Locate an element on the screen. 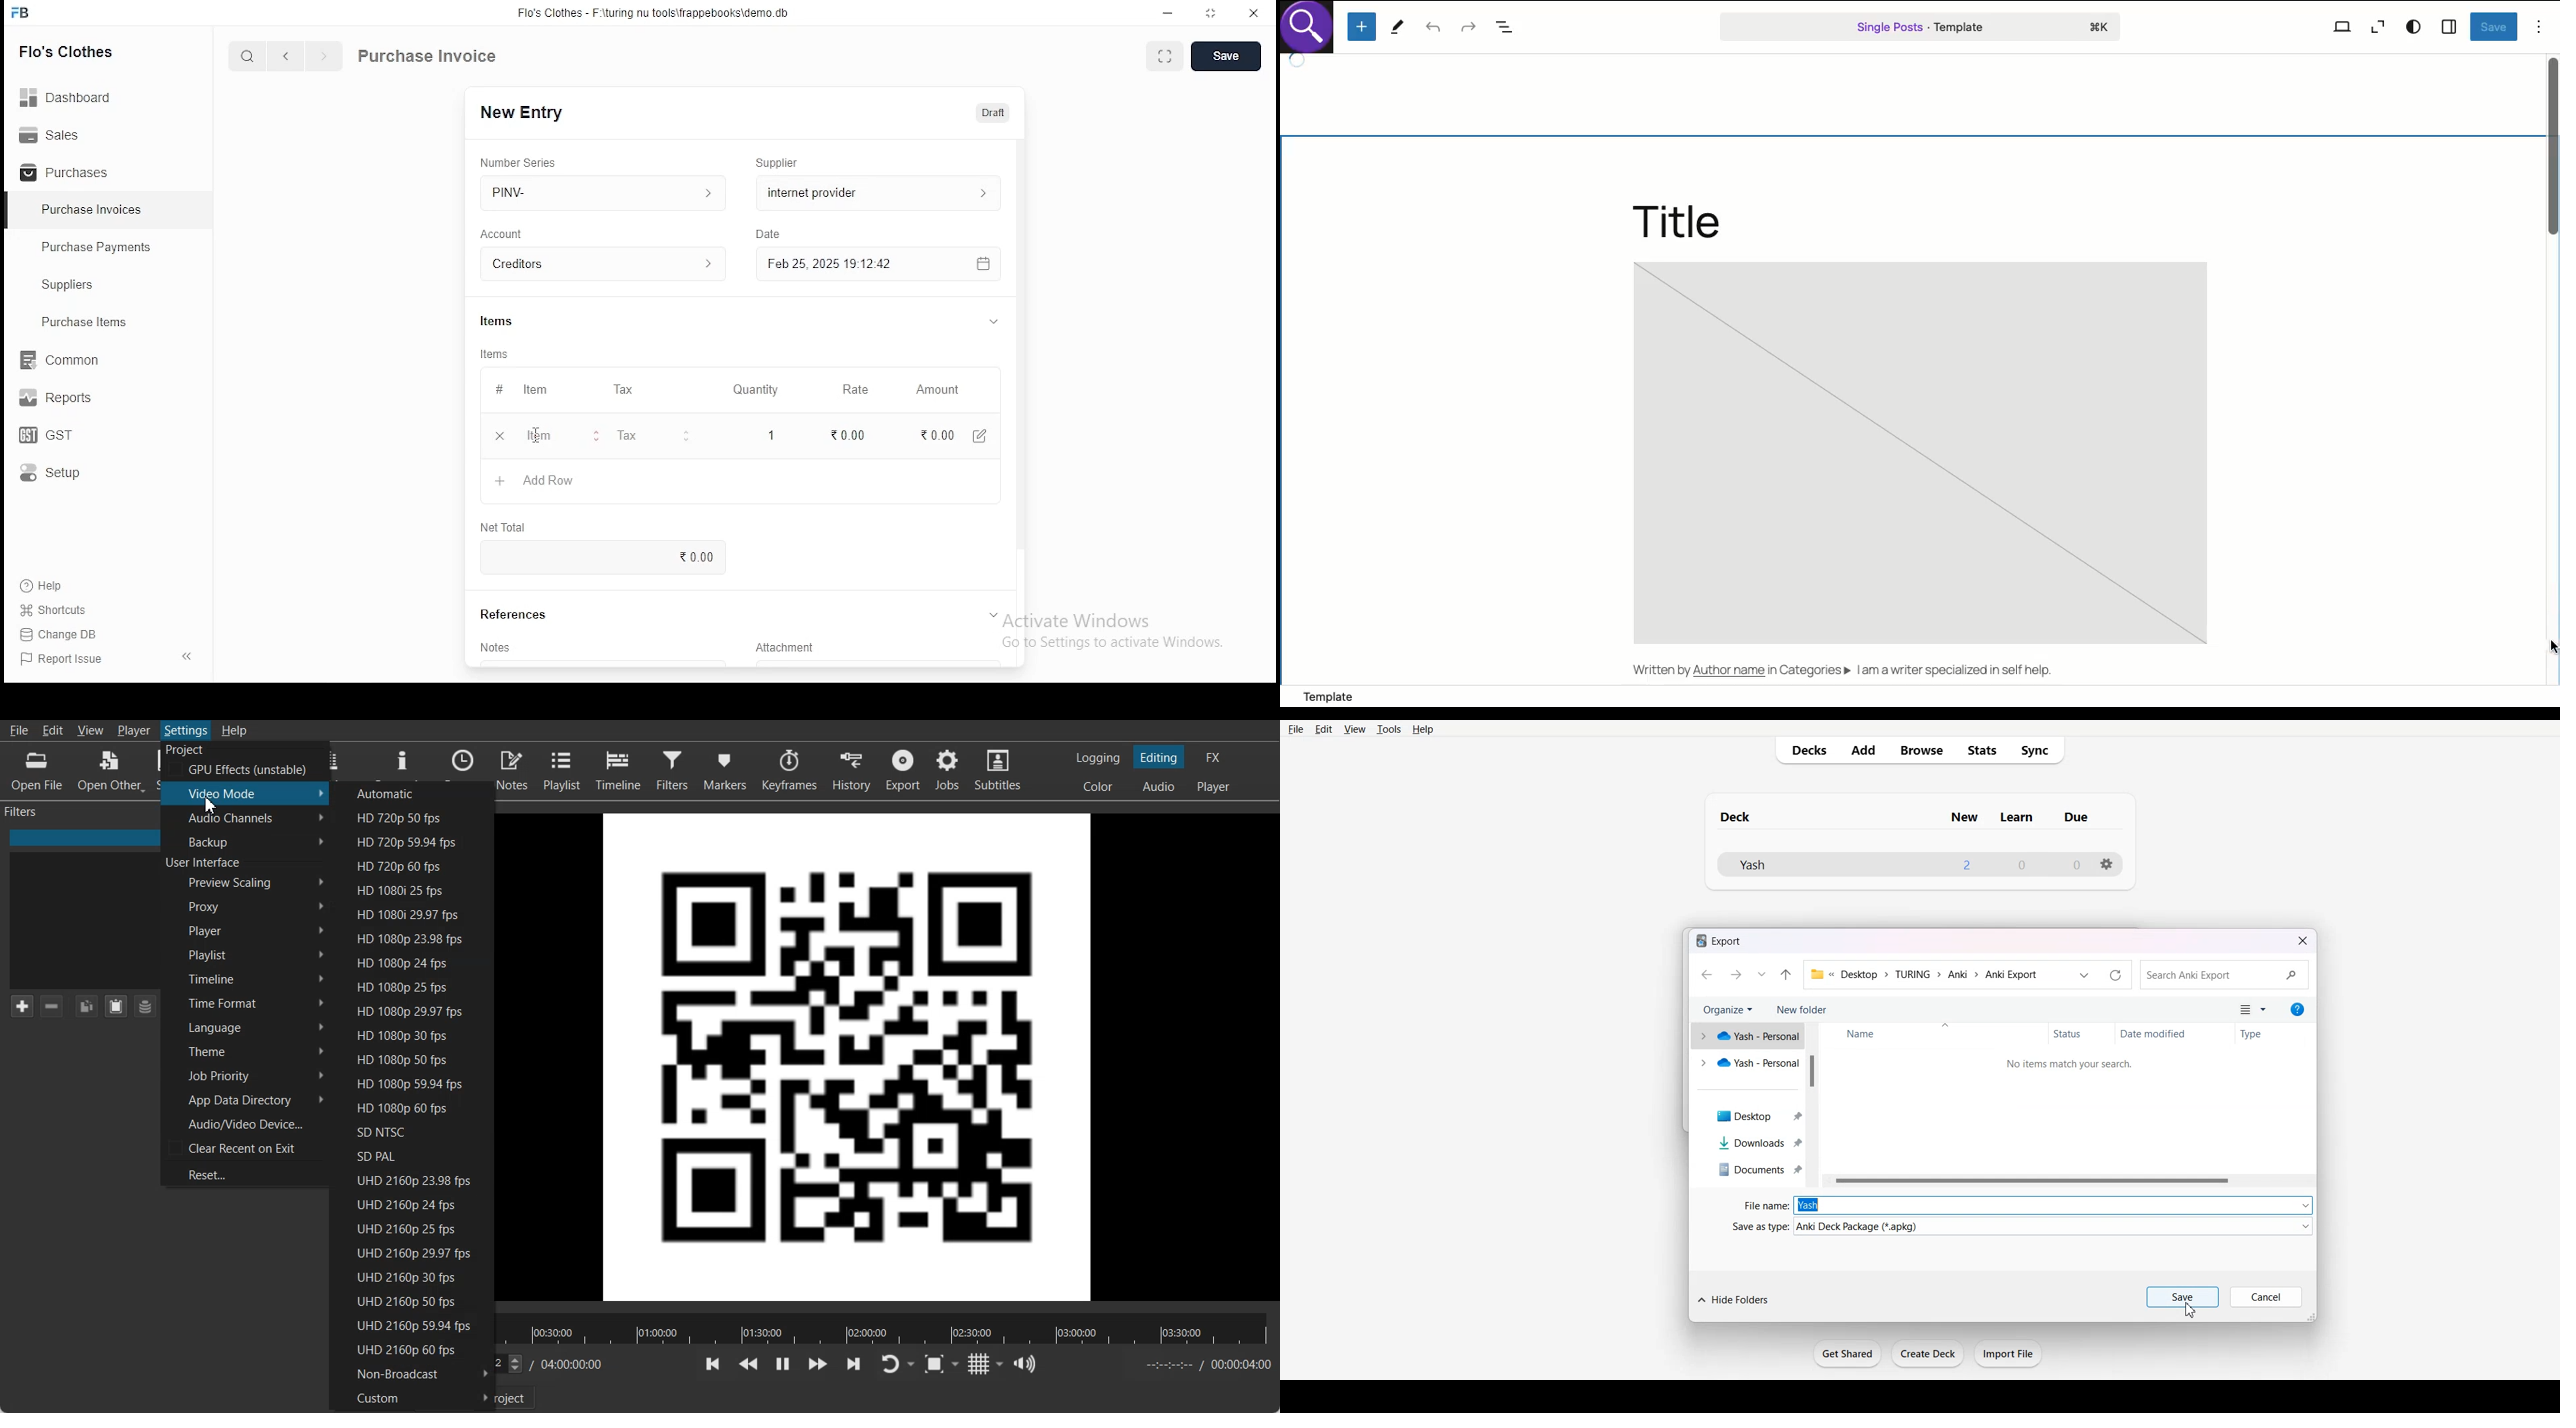 The image size is (2576, 1428). Play quickly forward is located at coordinates (818, 1365).